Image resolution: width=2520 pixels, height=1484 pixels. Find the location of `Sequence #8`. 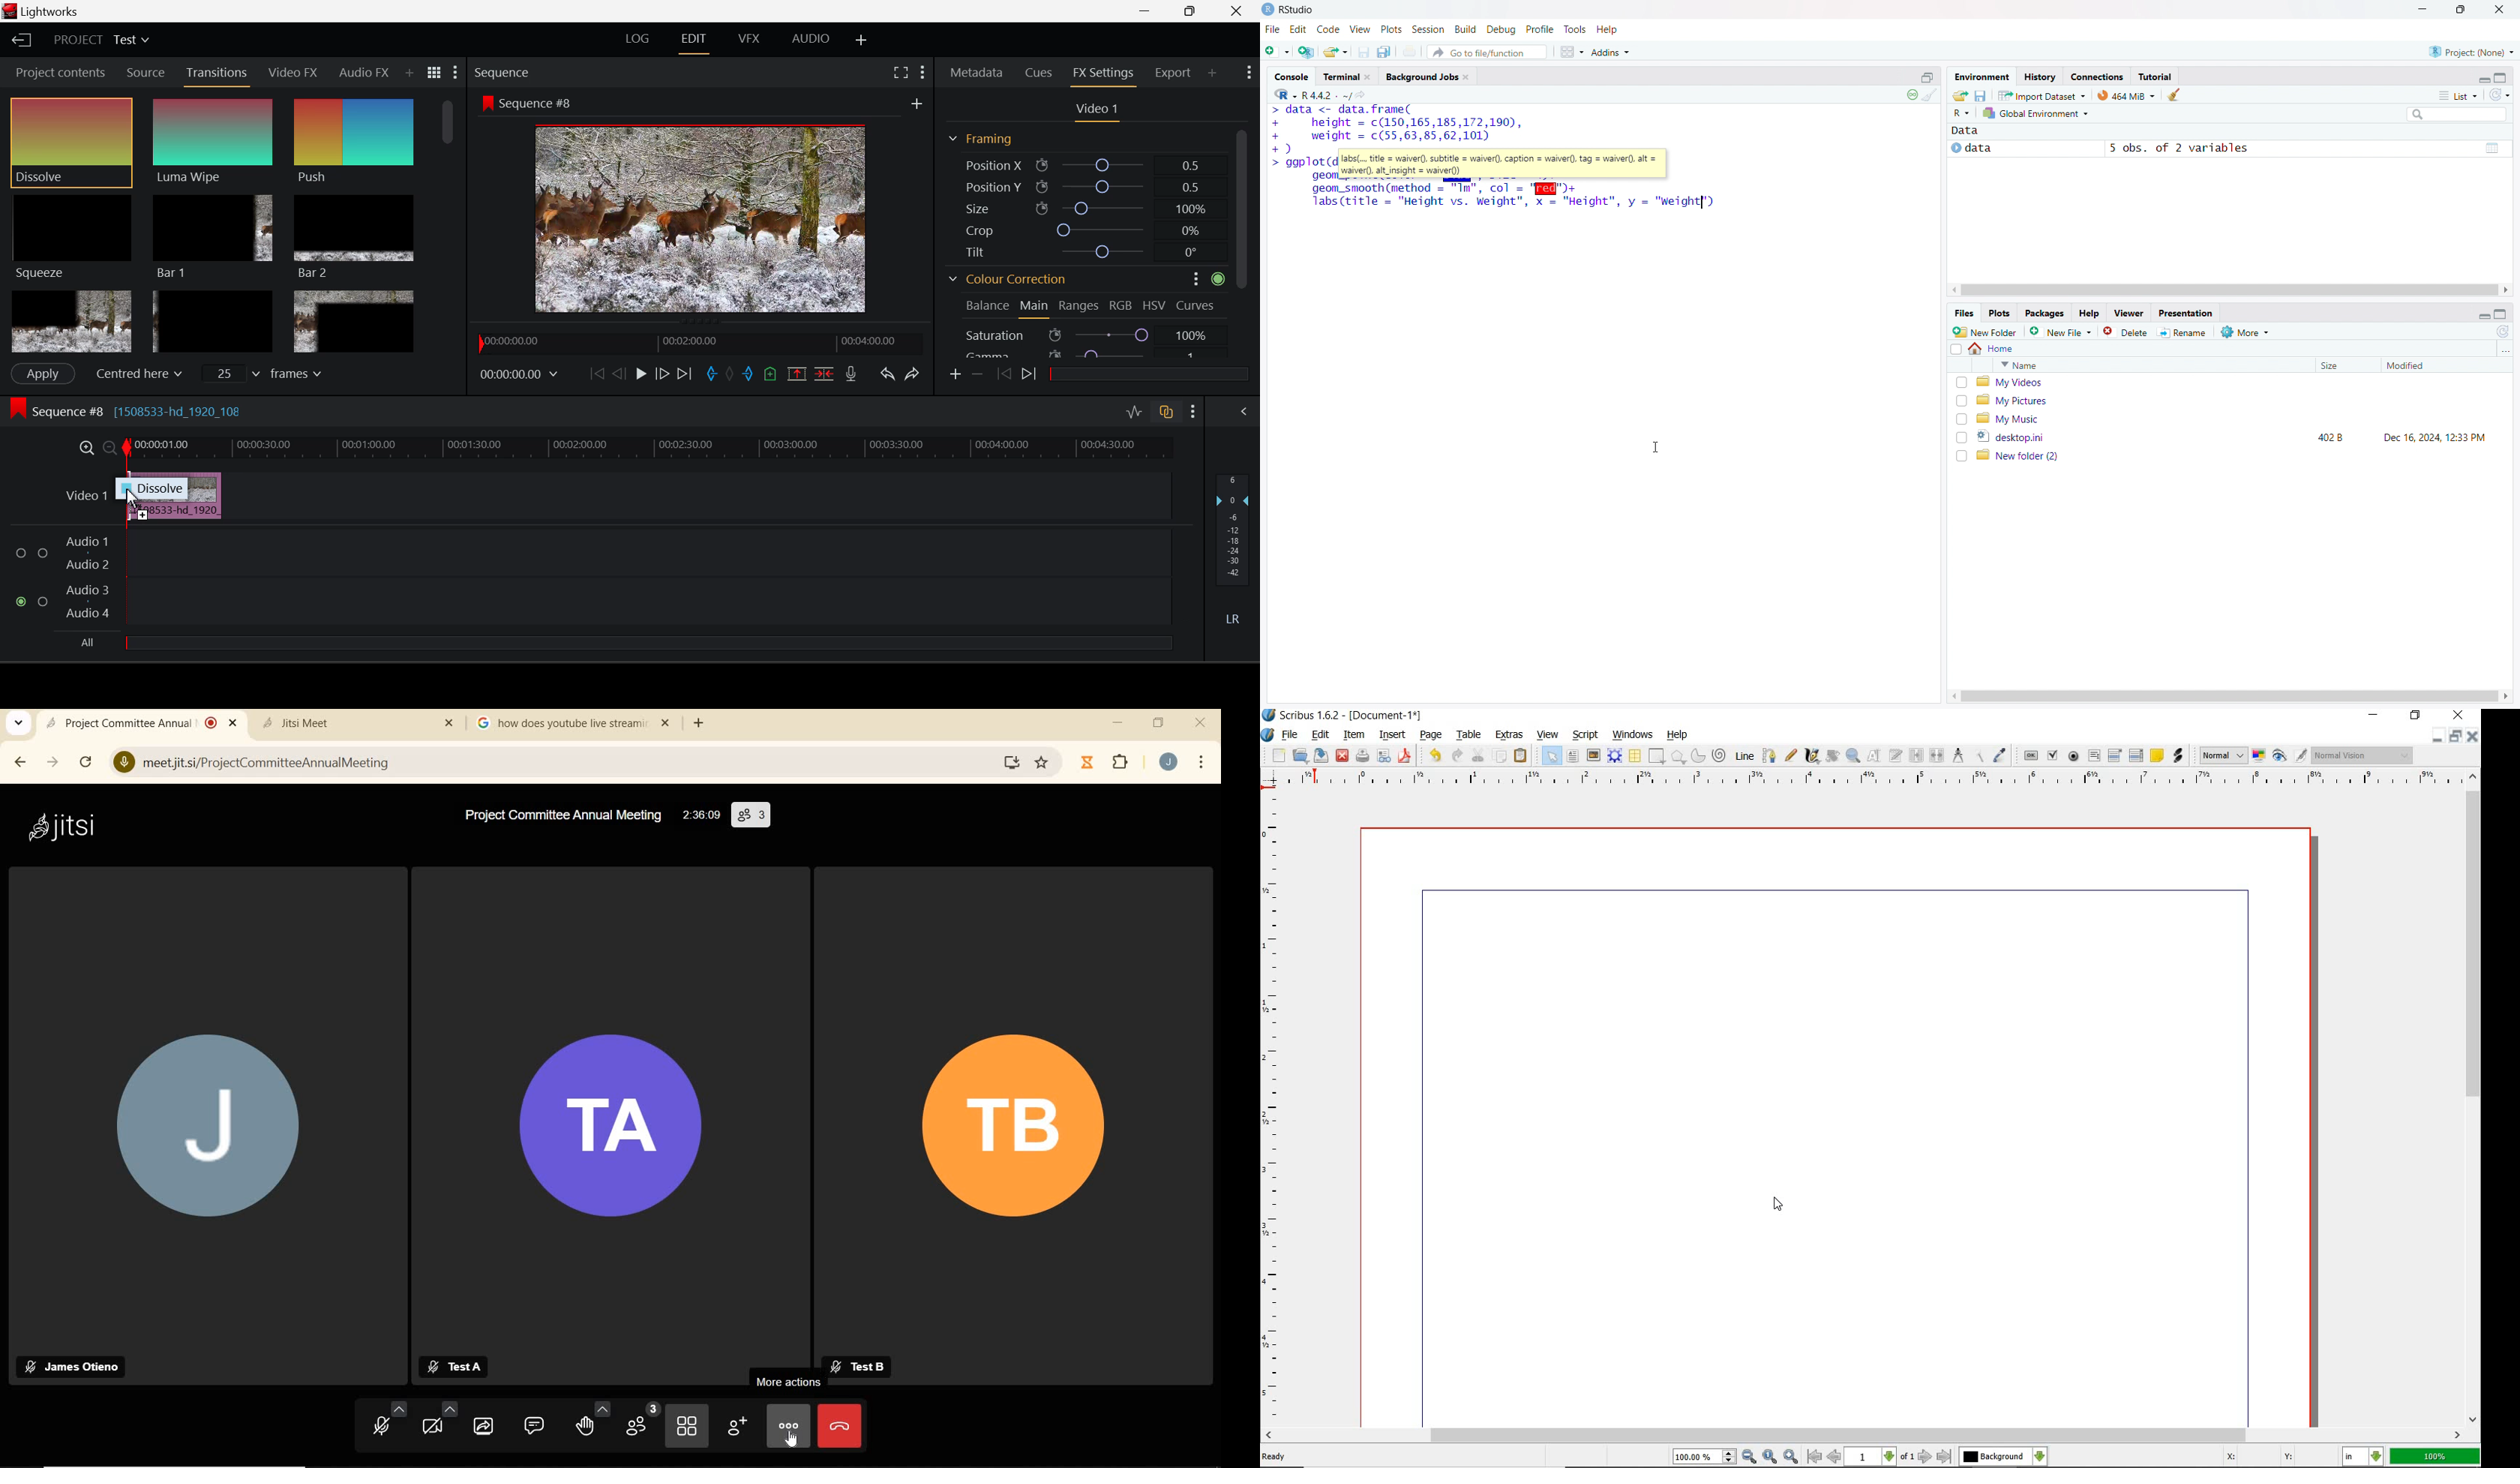

Sequence #8 is located at coordinates (526, 102).